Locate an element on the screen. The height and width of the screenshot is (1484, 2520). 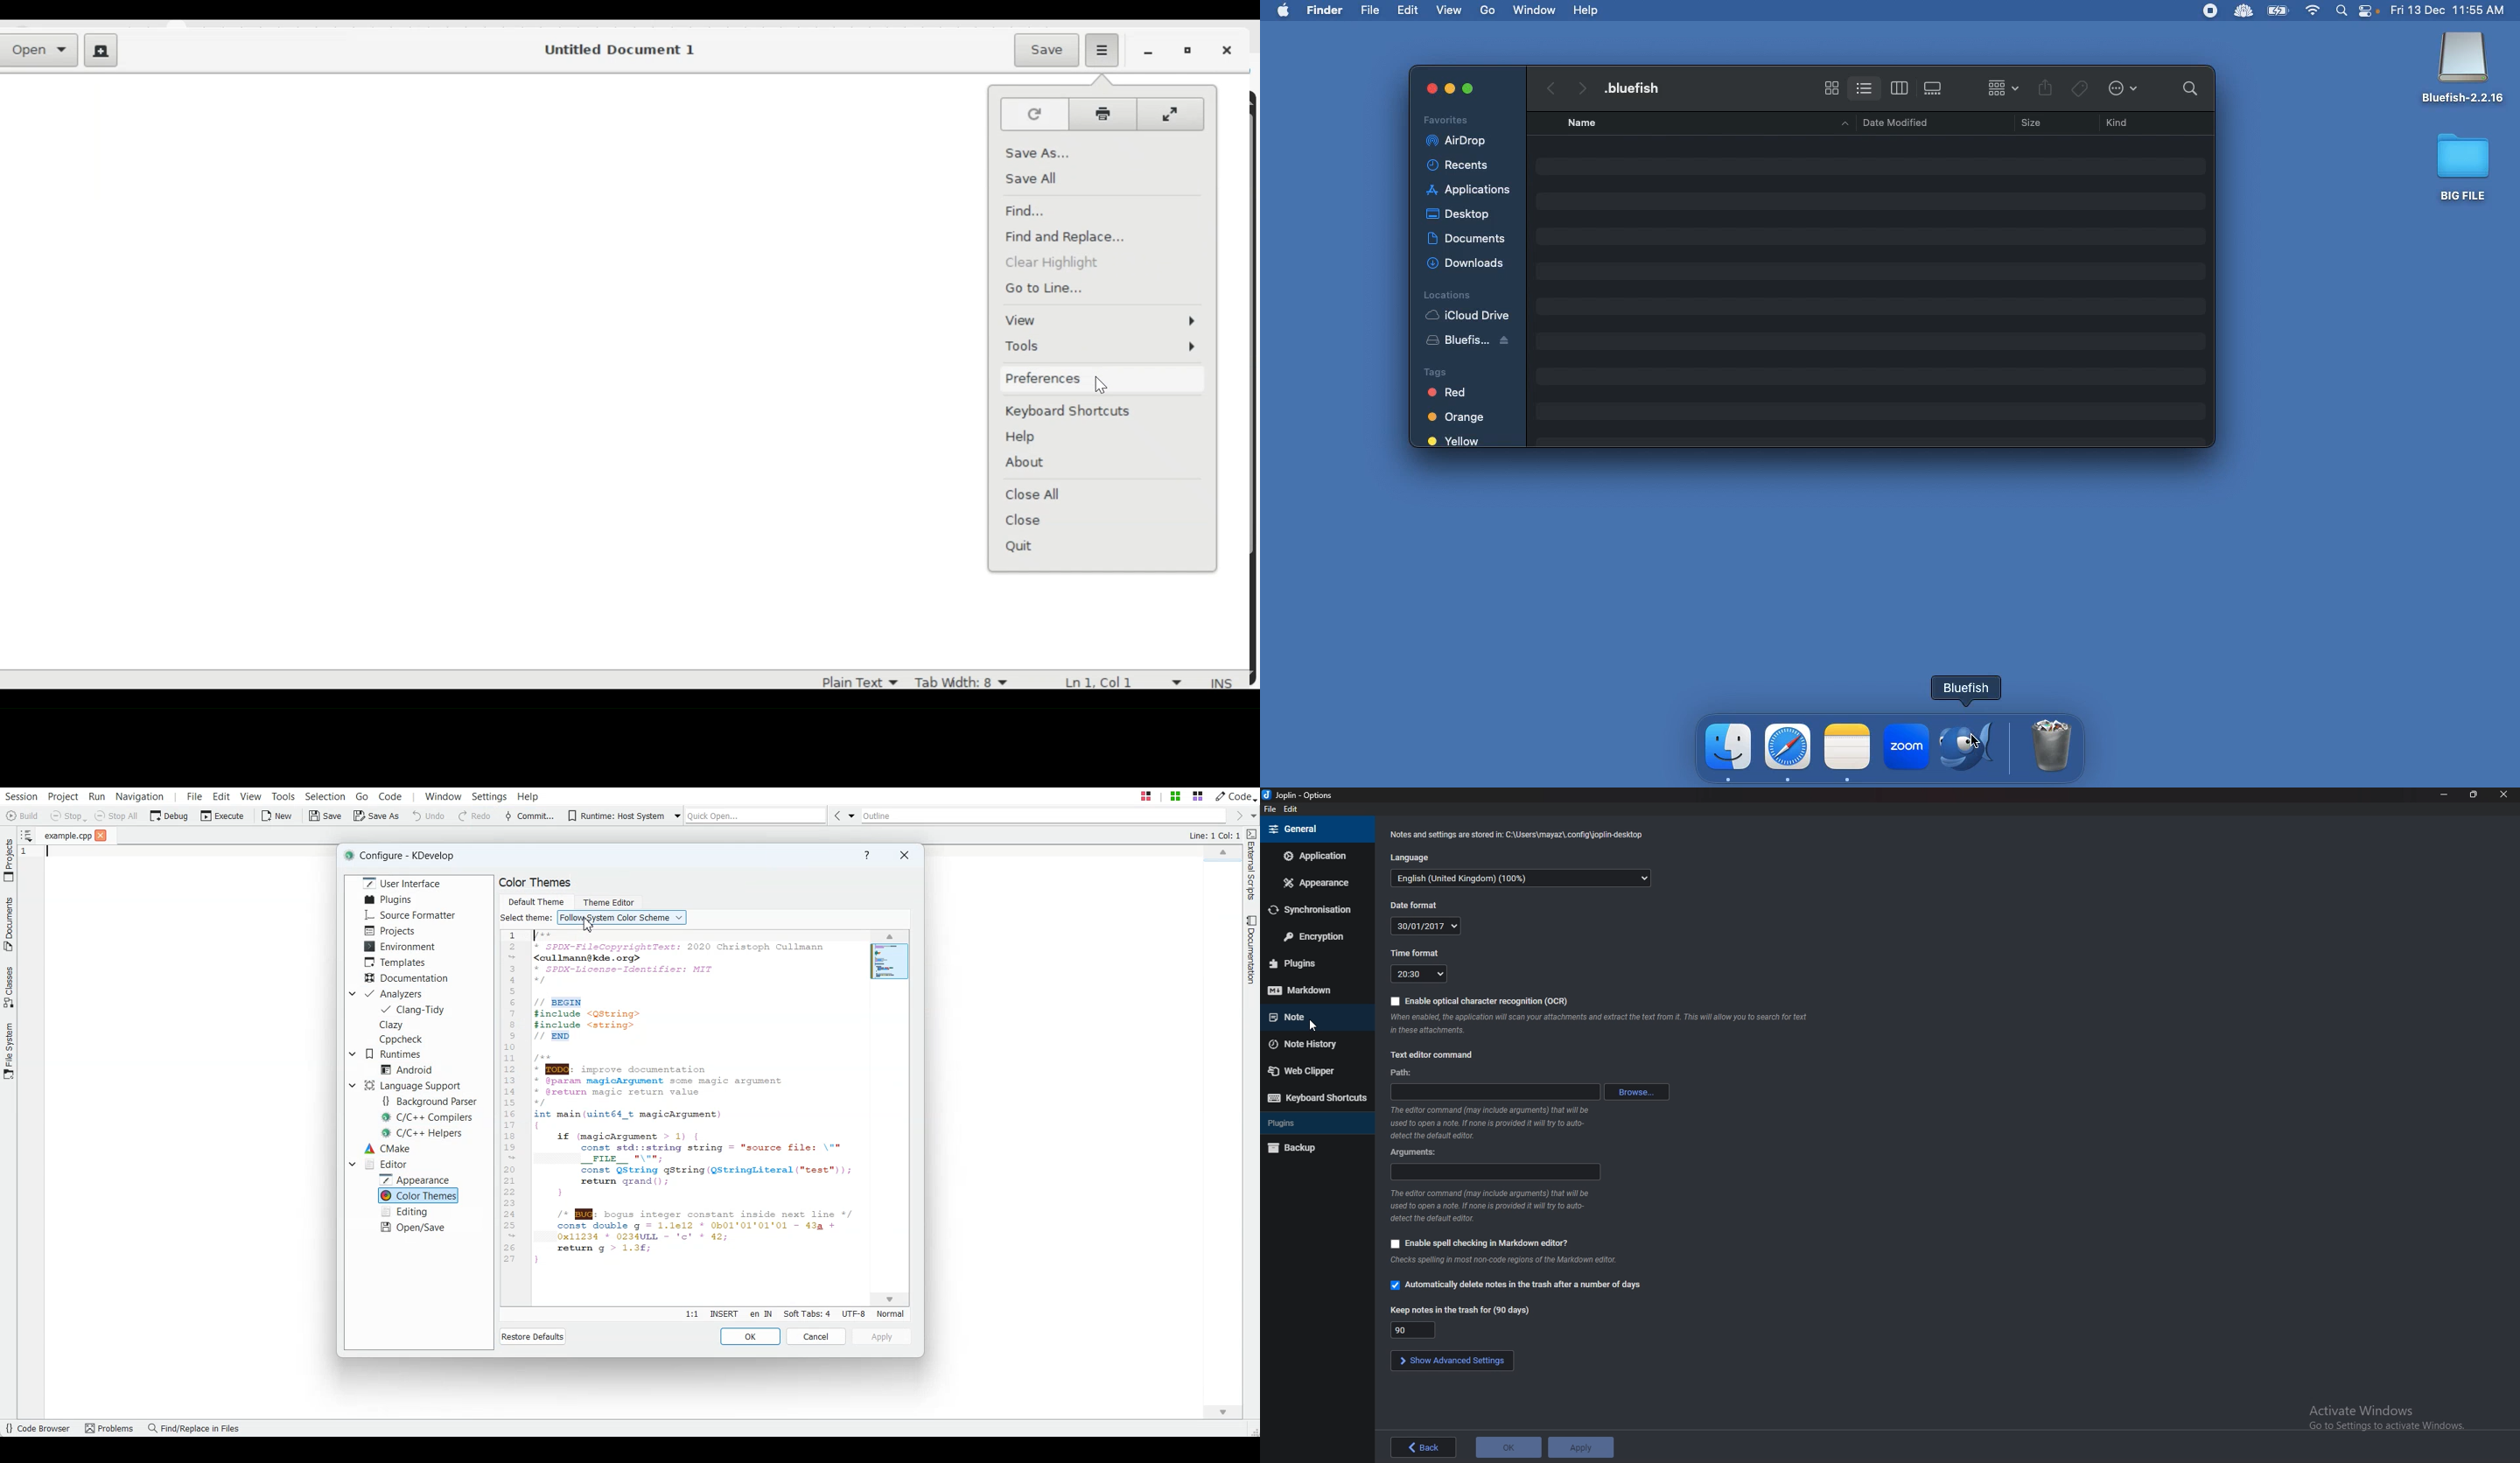
plugins is located at coordinates (1316, 963).